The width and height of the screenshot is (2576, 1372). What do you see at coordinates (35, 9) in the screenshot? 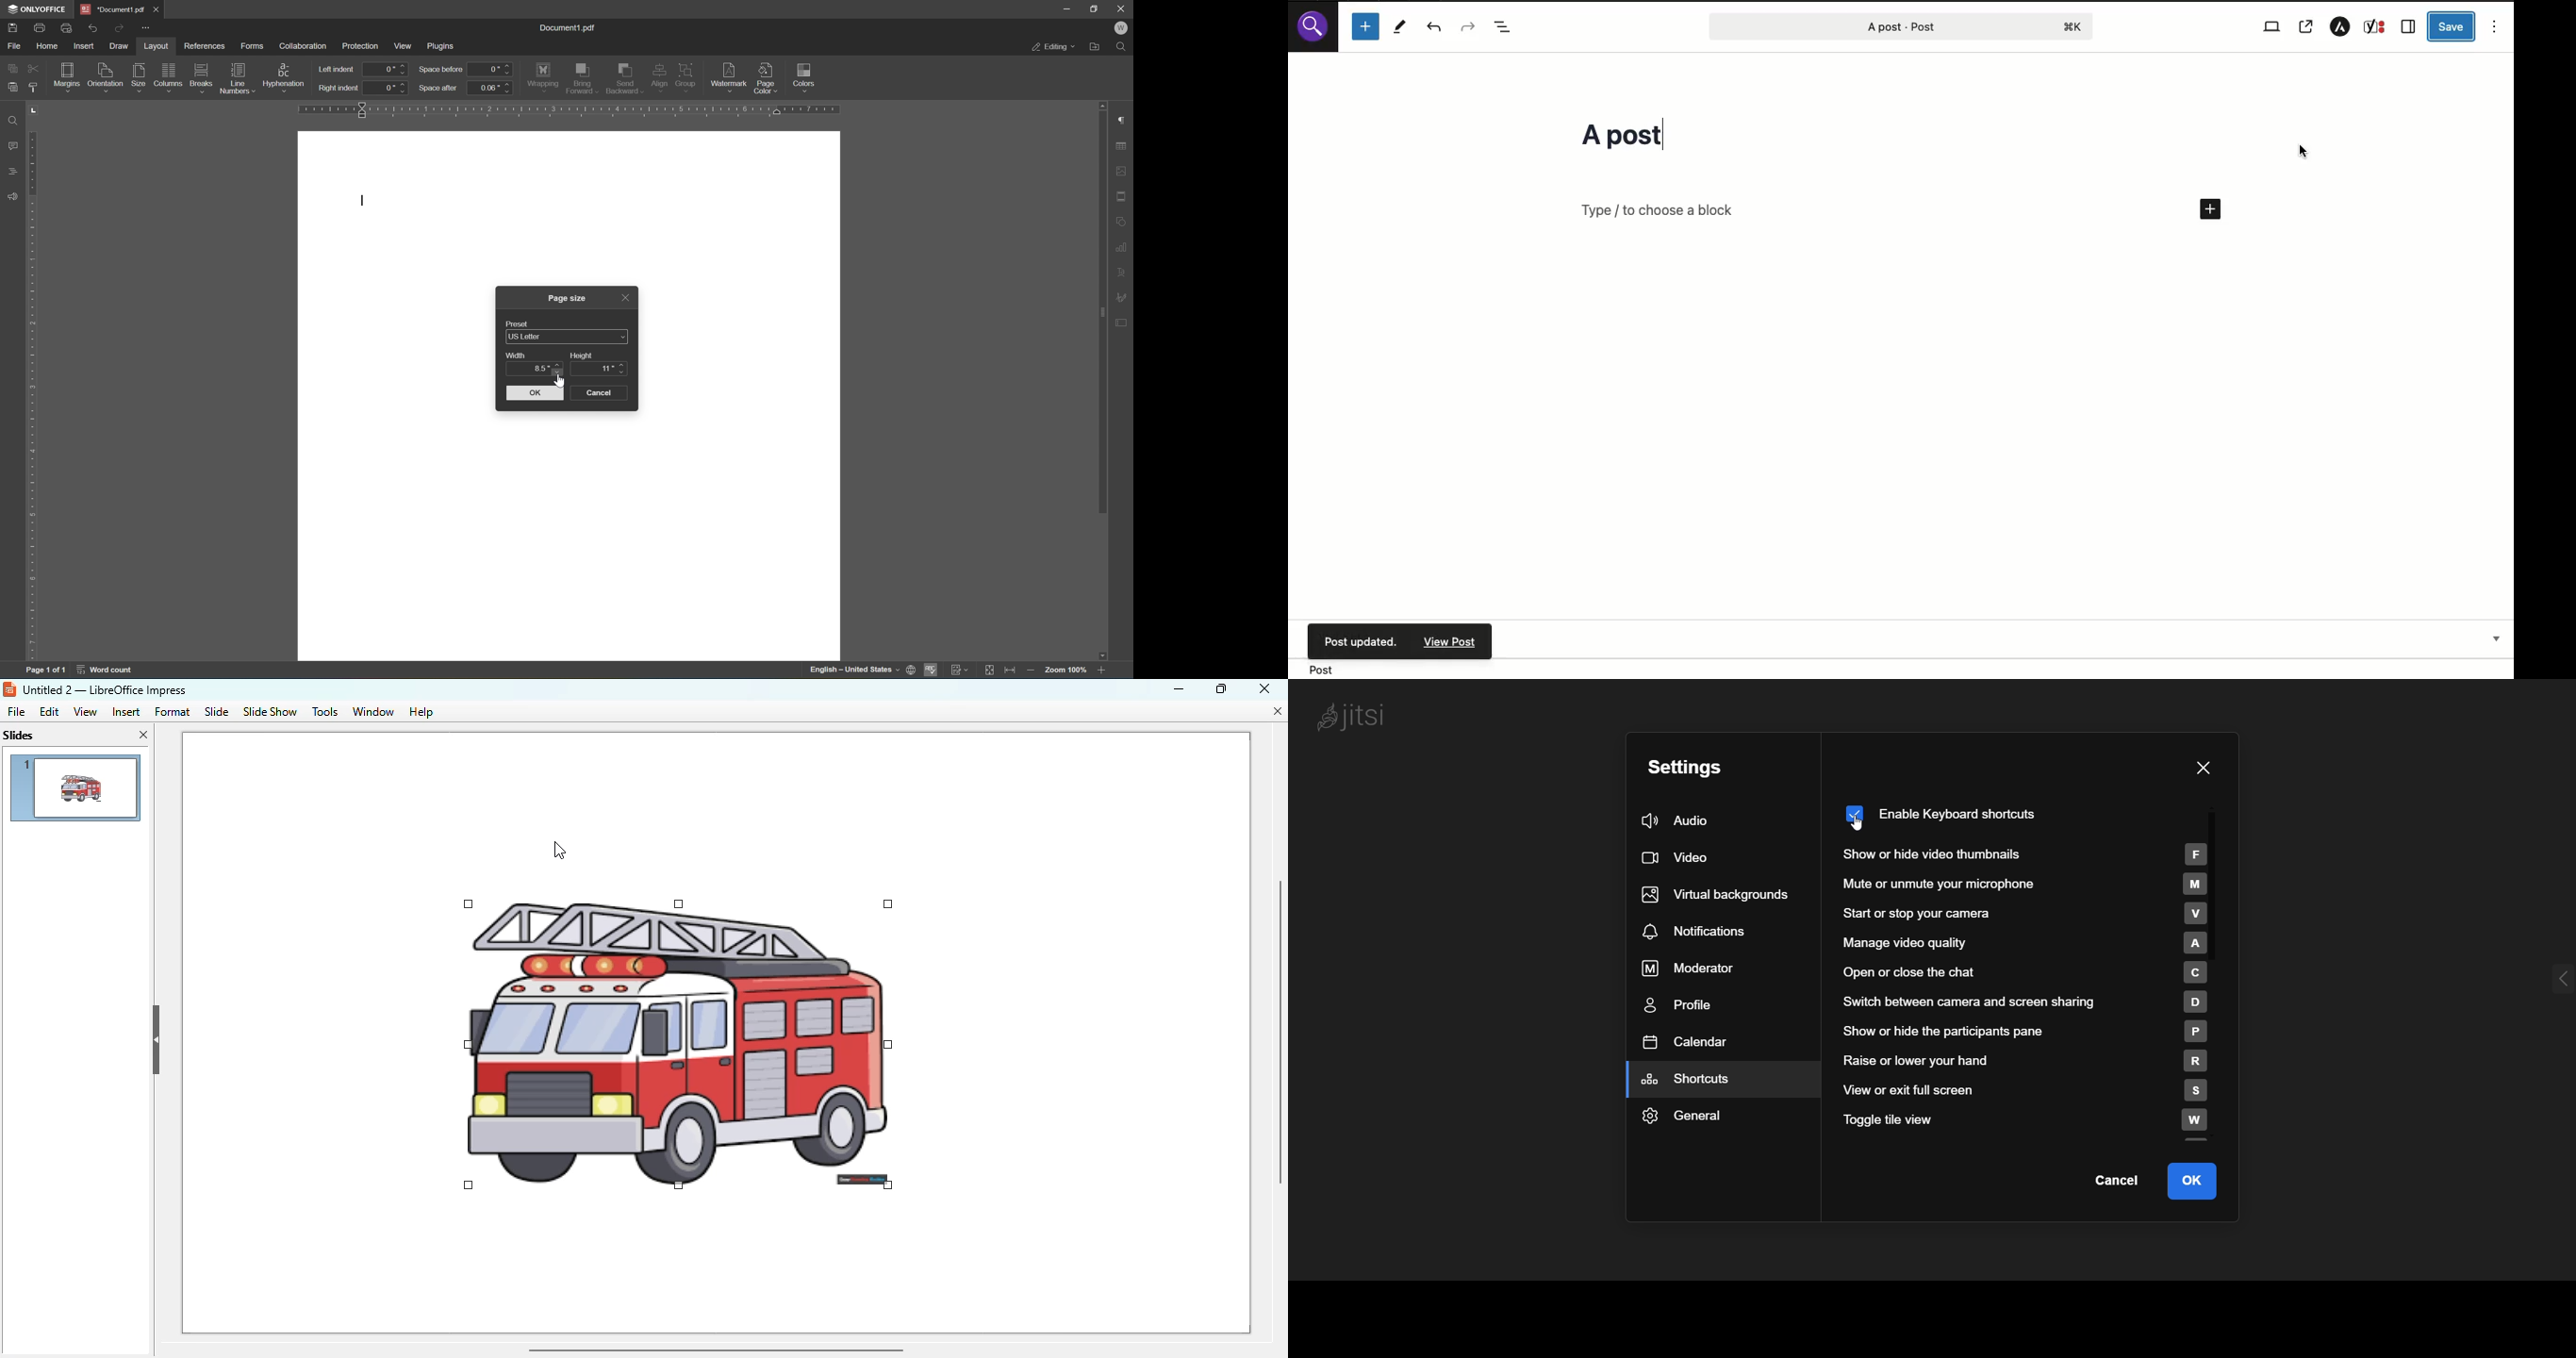
I see `ONLYOFFICE` at bounding box center [35, 9].